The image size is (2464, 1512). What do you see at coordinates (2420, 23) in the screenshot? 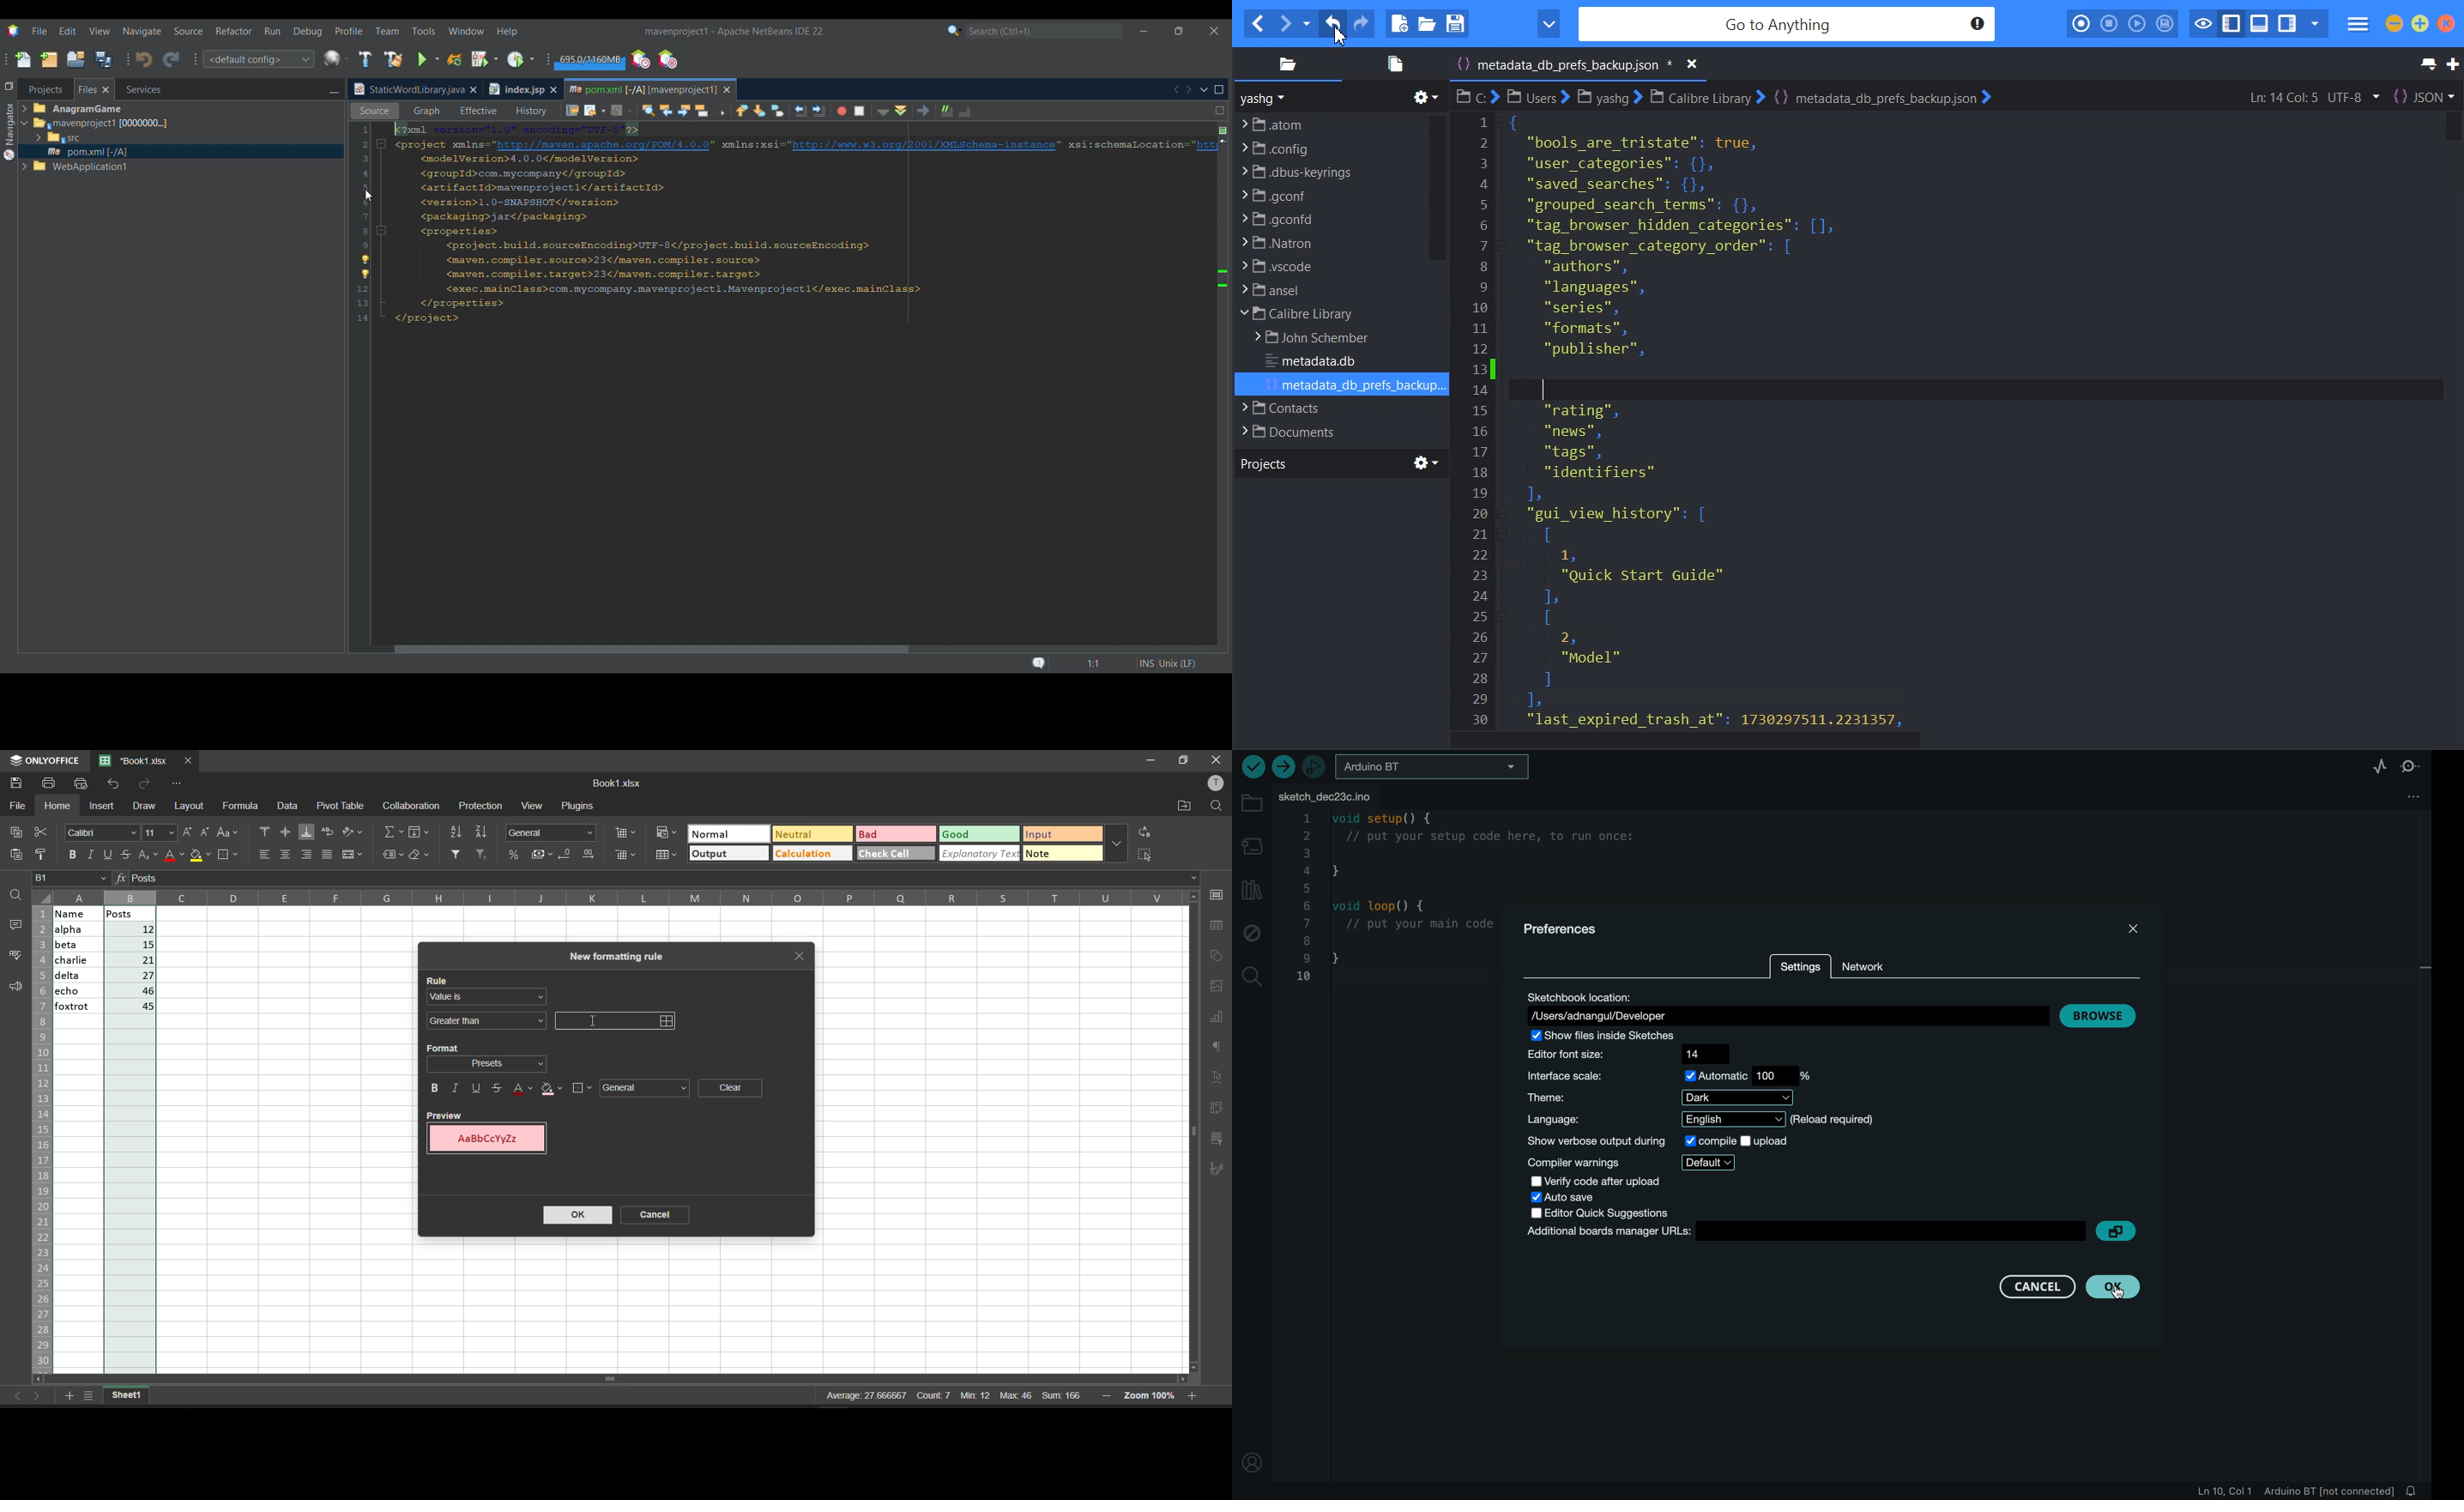
I see `Maximize` at bounding box center [2420, 23].